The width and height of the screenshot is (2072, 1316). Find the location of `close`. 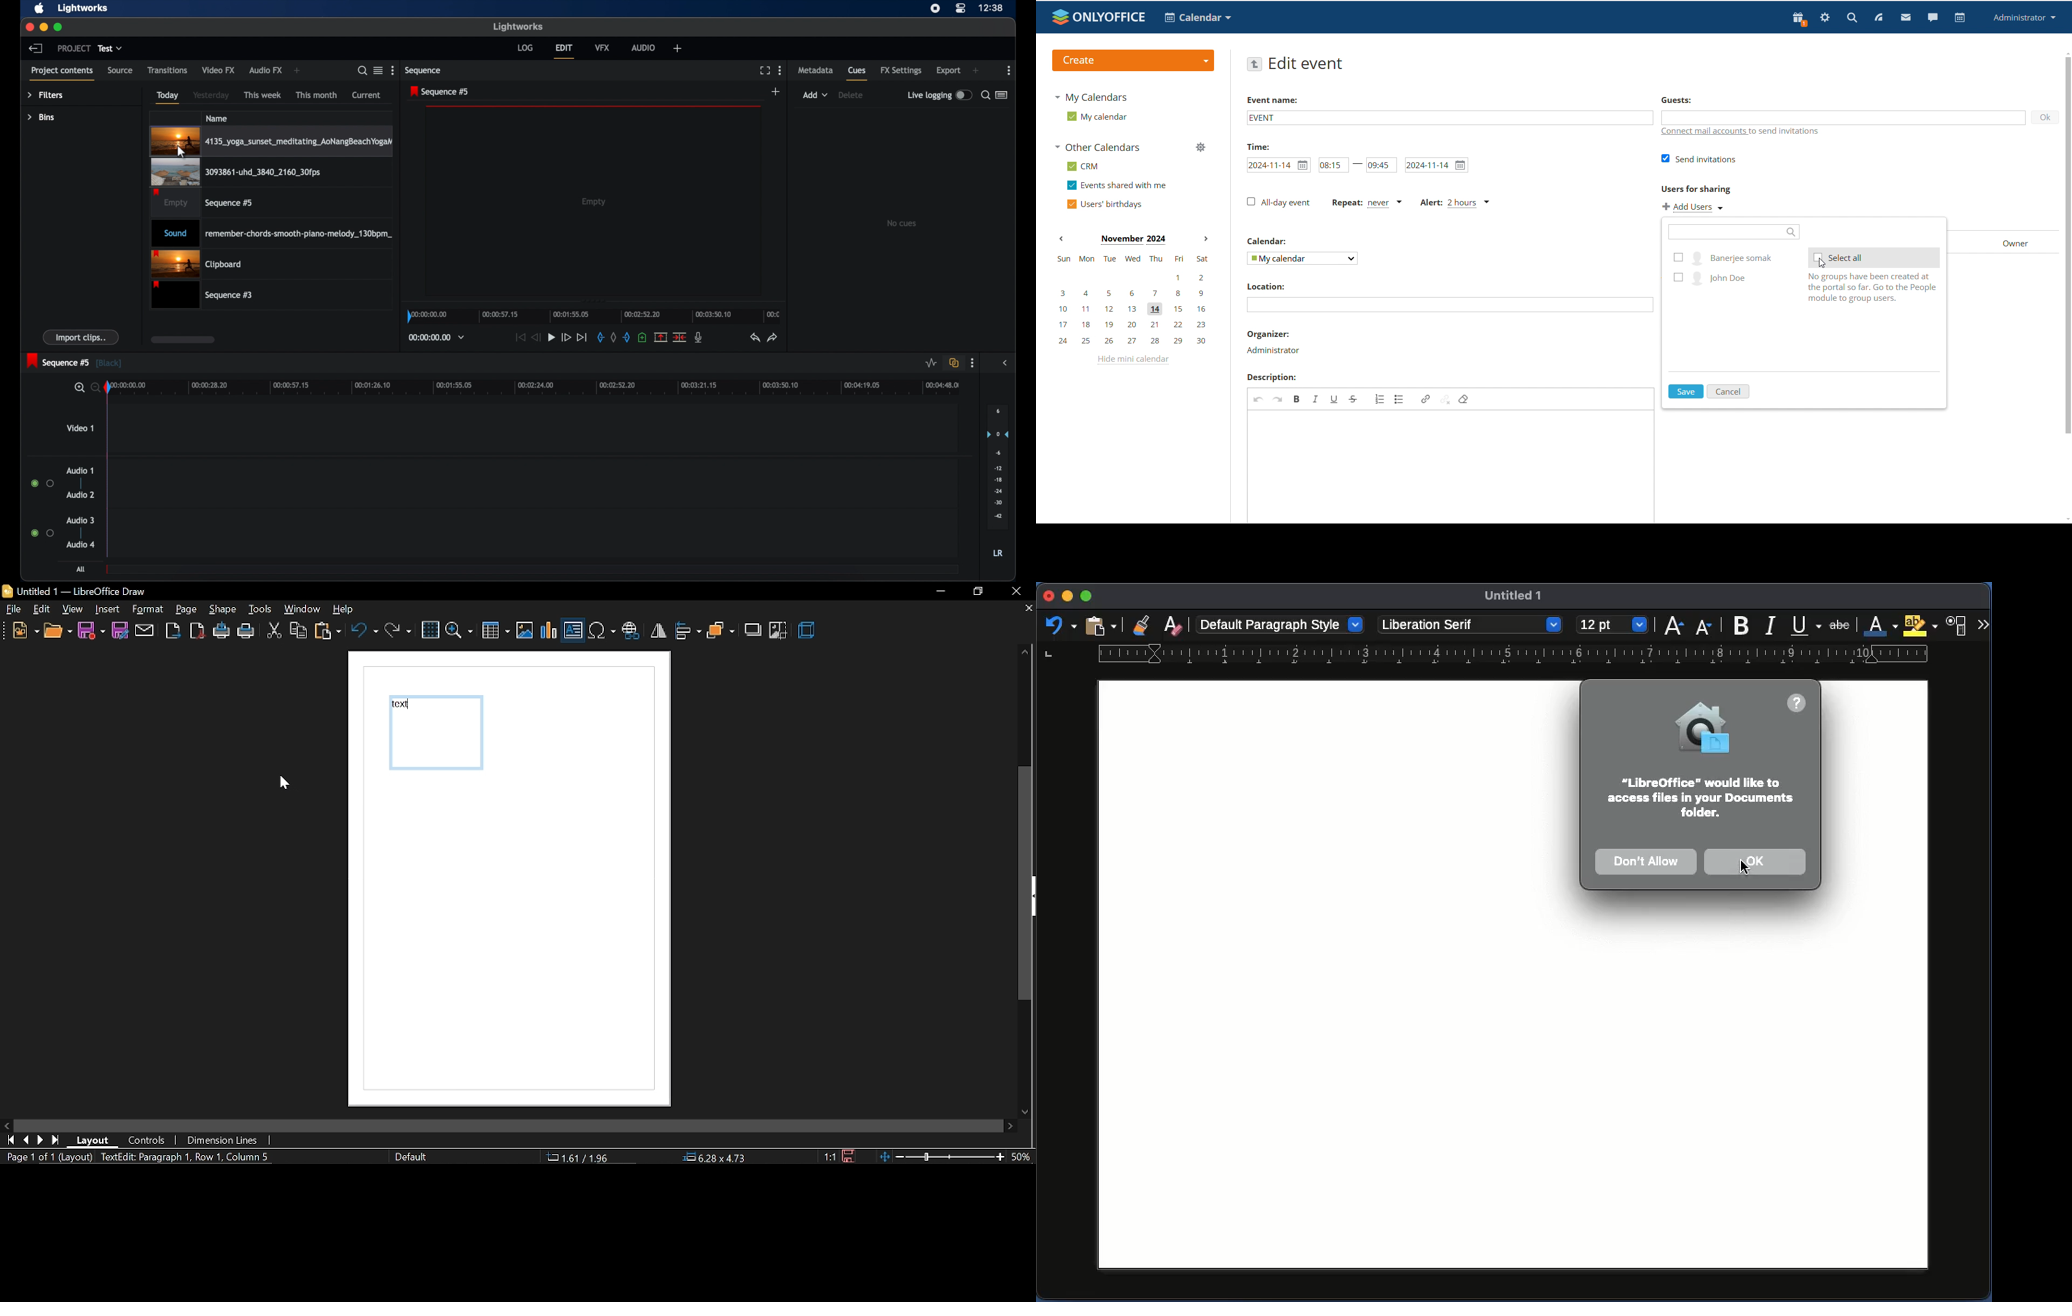

close is located at coordinates (29, 26).